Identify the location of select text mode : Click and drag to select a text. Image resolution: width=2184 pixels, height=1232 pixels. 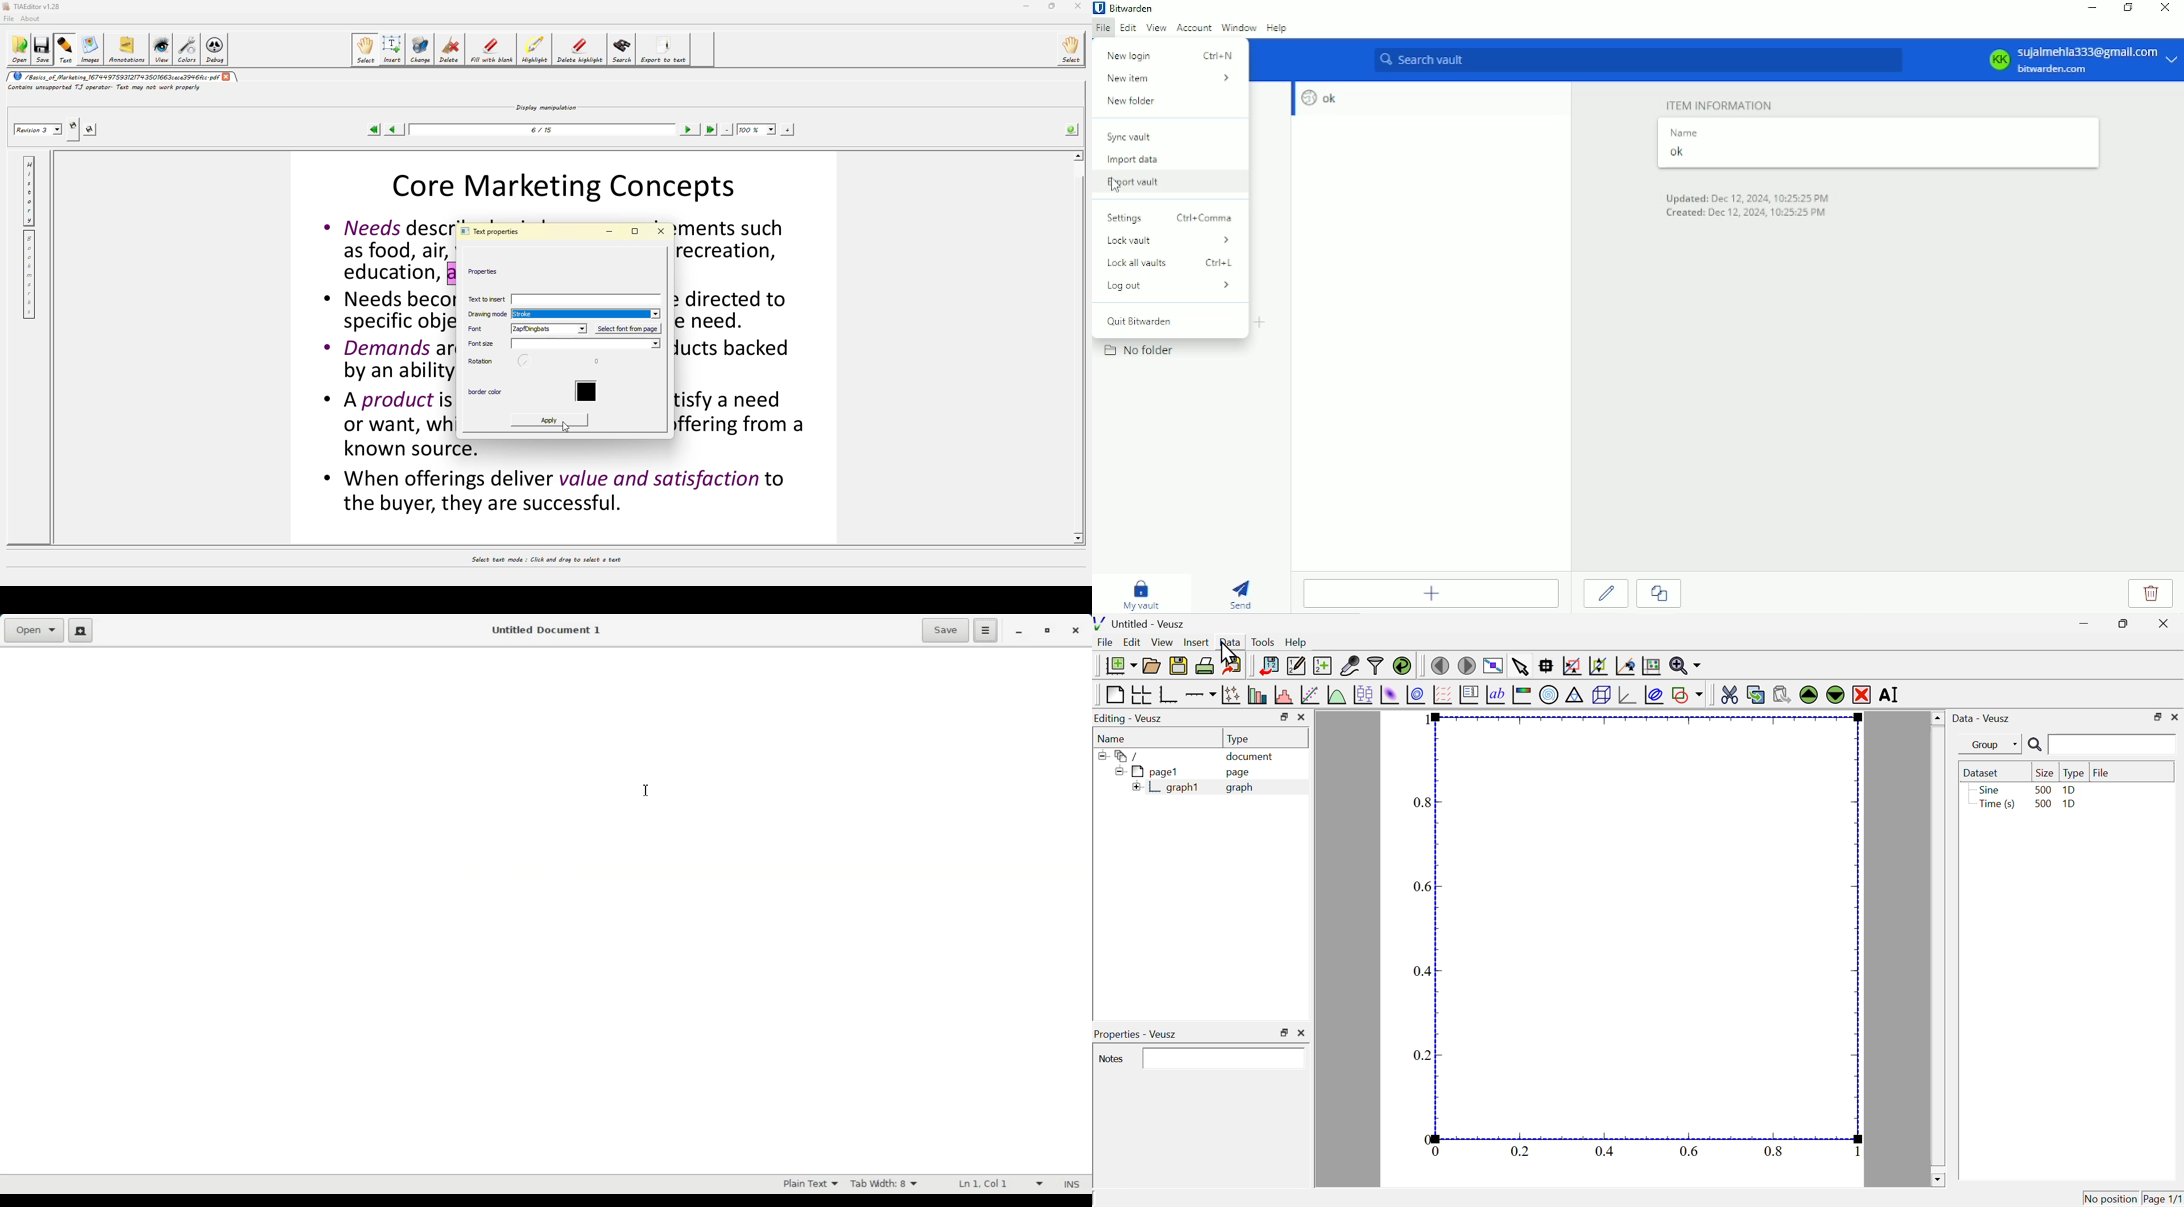
(558, 562).